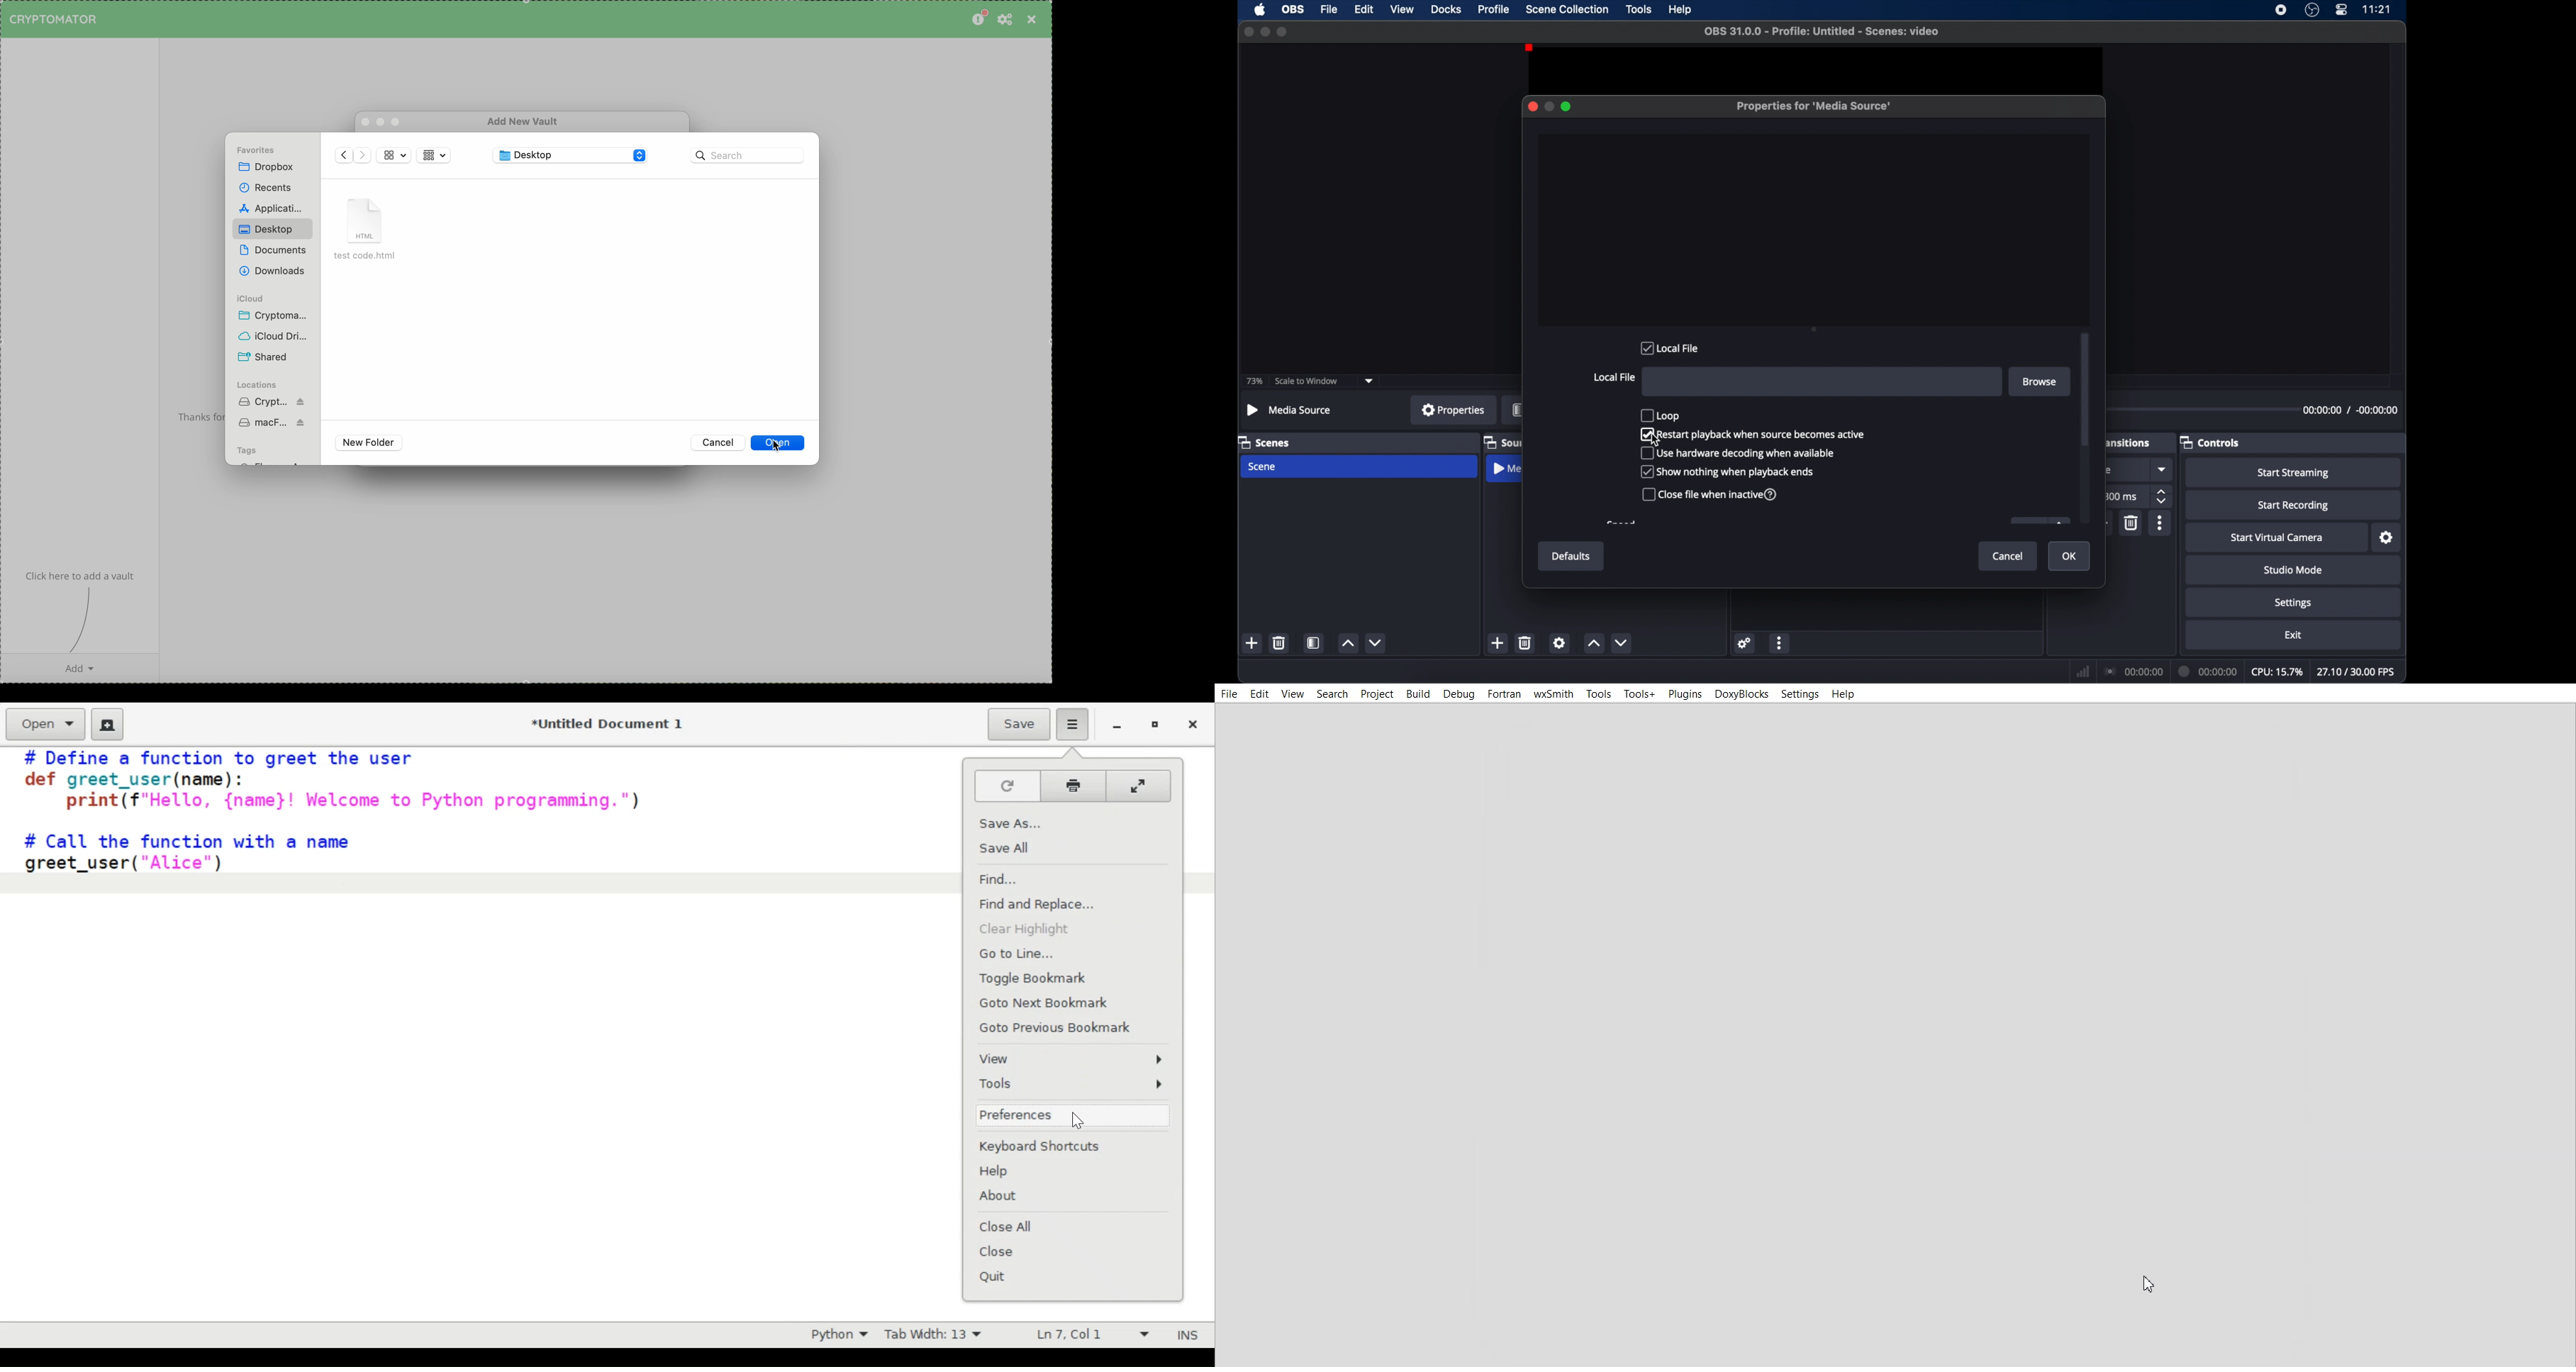  I want to click on minimize, so click(1265, 32).